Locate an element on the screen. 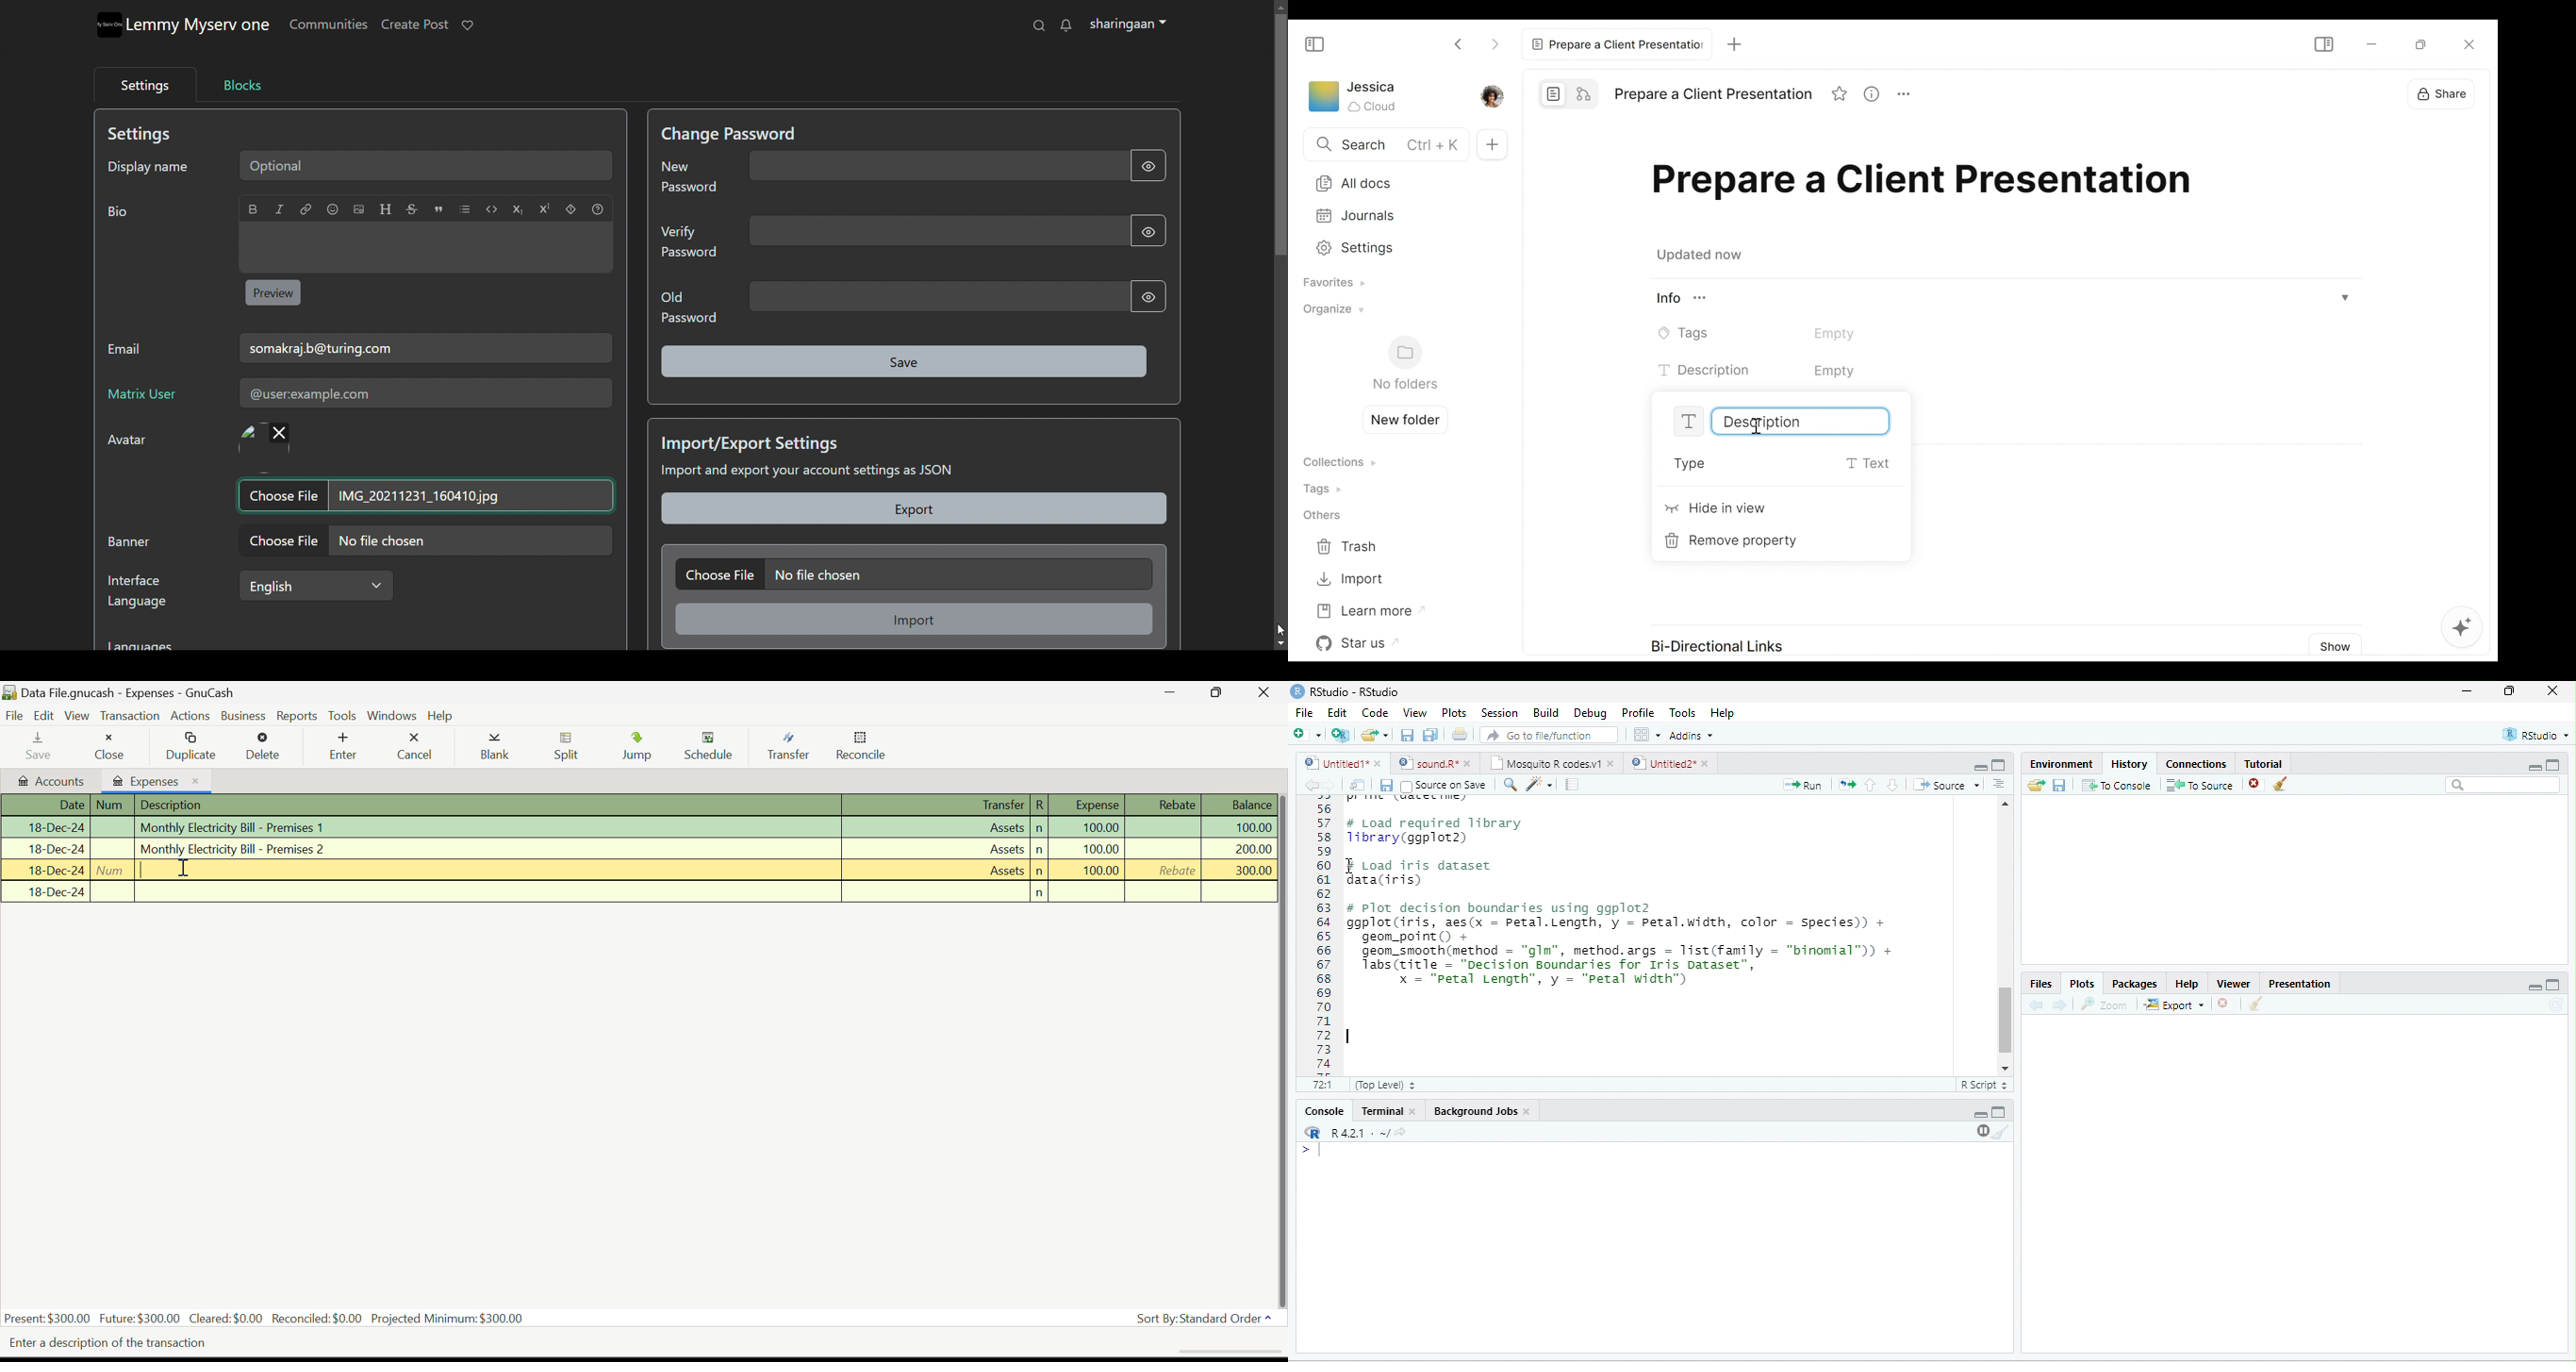 The height and width of the screenshot is (1372, 2576). toggle visibility is located at coordinates (1146, 229).